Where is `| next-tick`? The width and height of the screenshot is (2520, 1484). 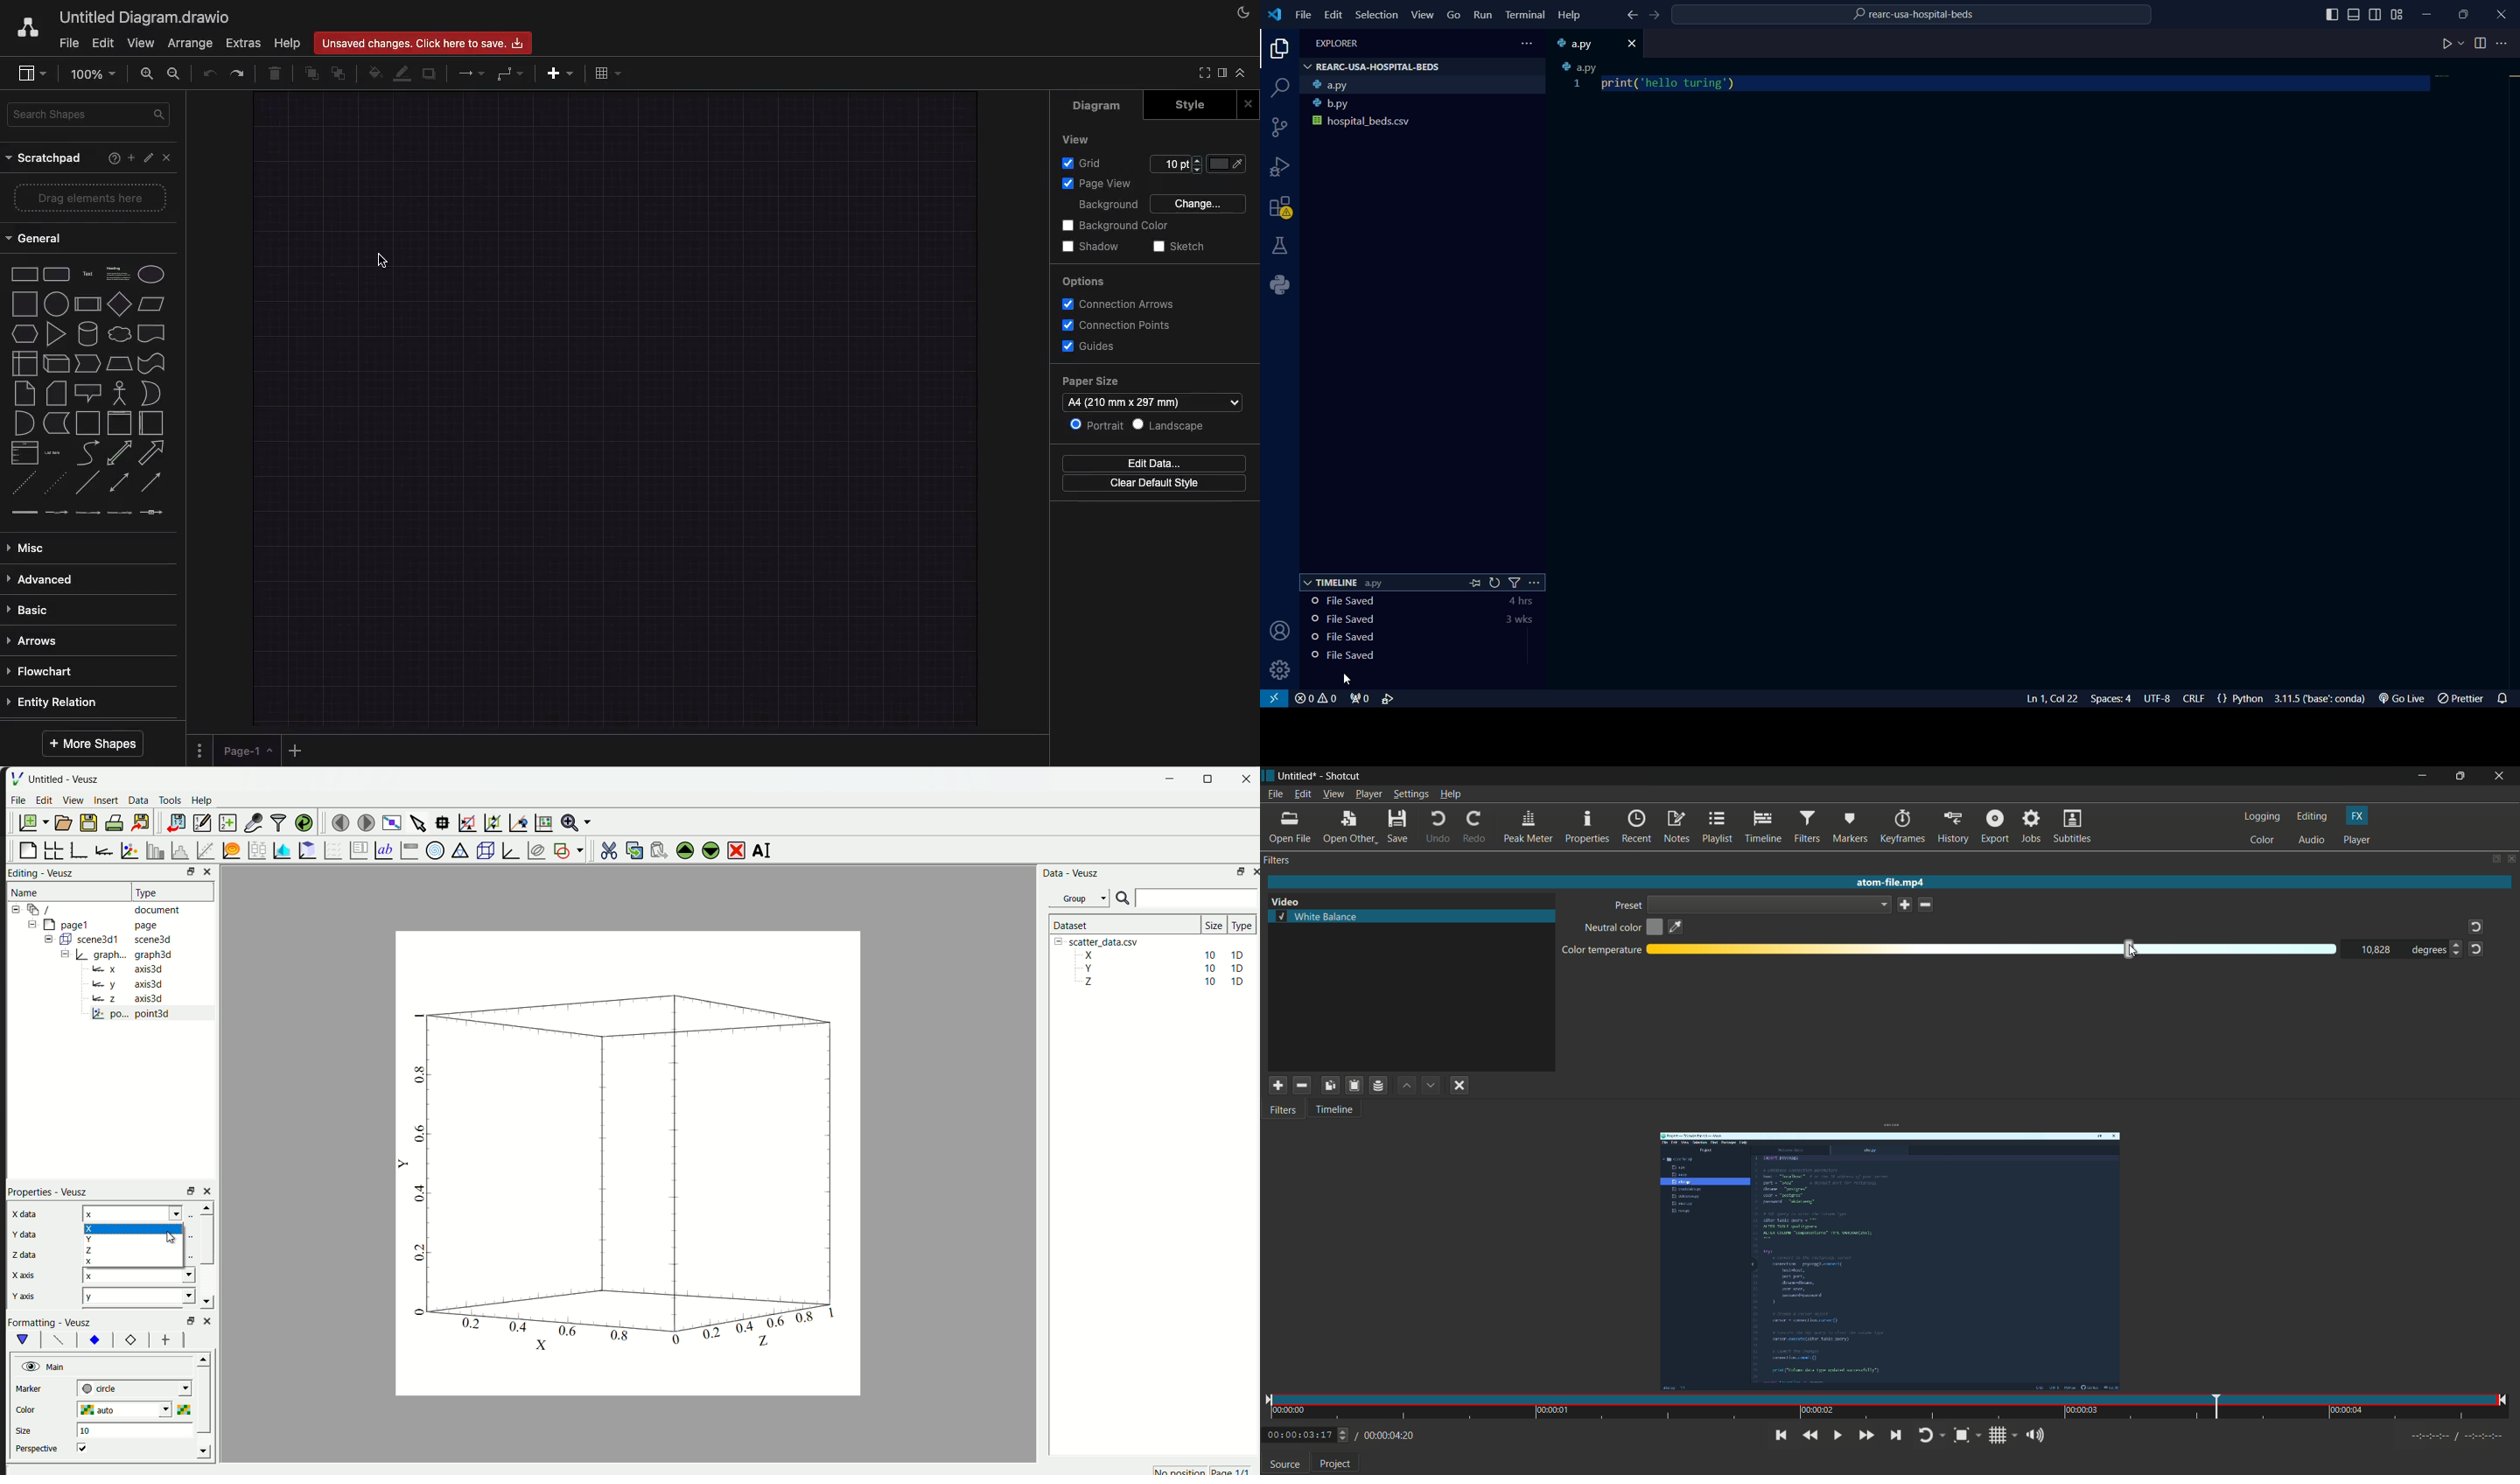 | next-tick is located at coordinates (140, 1390).